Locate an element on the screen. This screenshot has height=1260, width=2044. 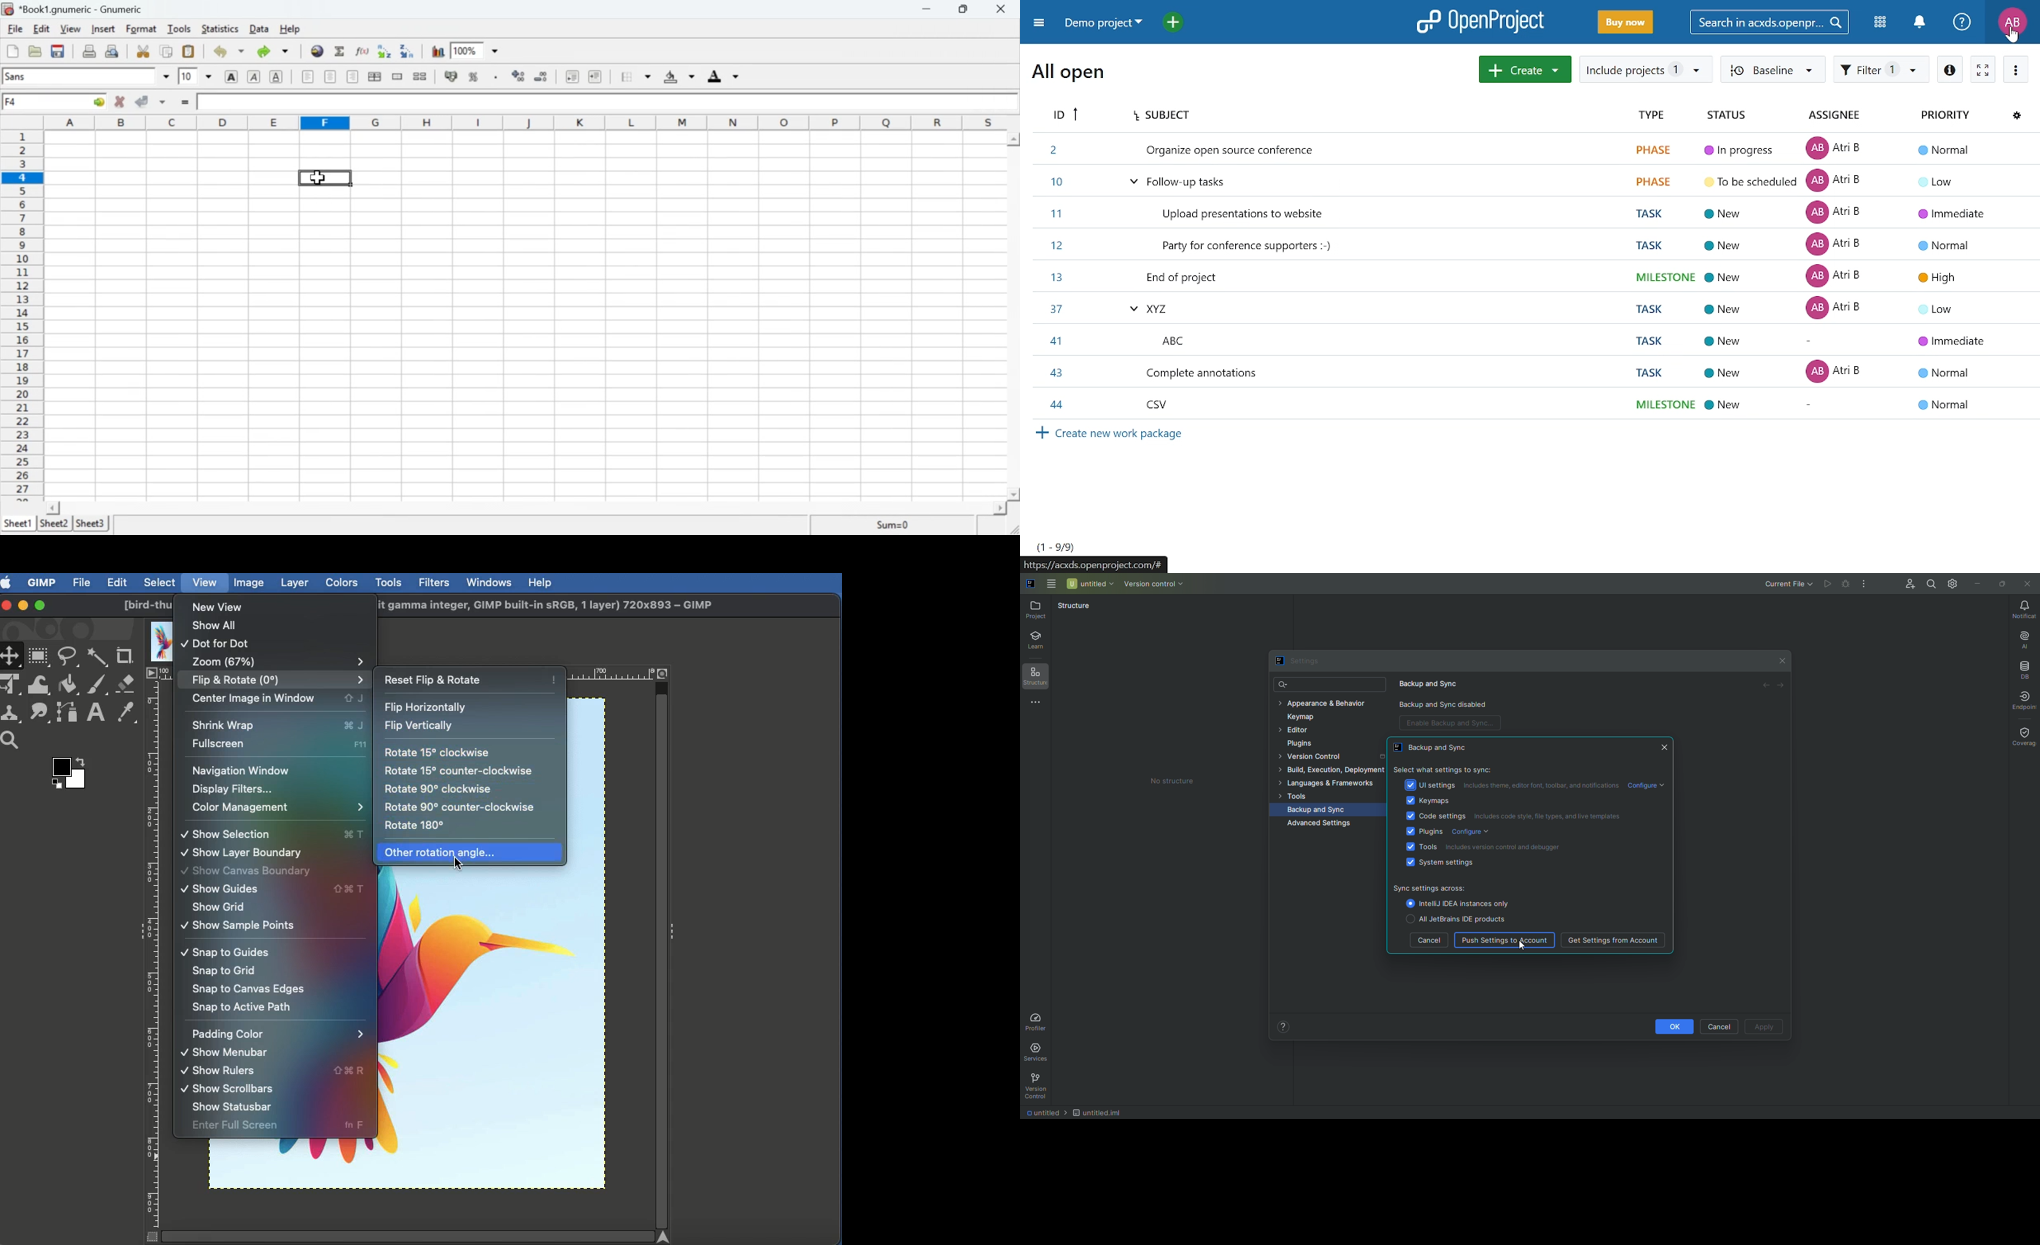
Undo is located at coordinates (222, 51).